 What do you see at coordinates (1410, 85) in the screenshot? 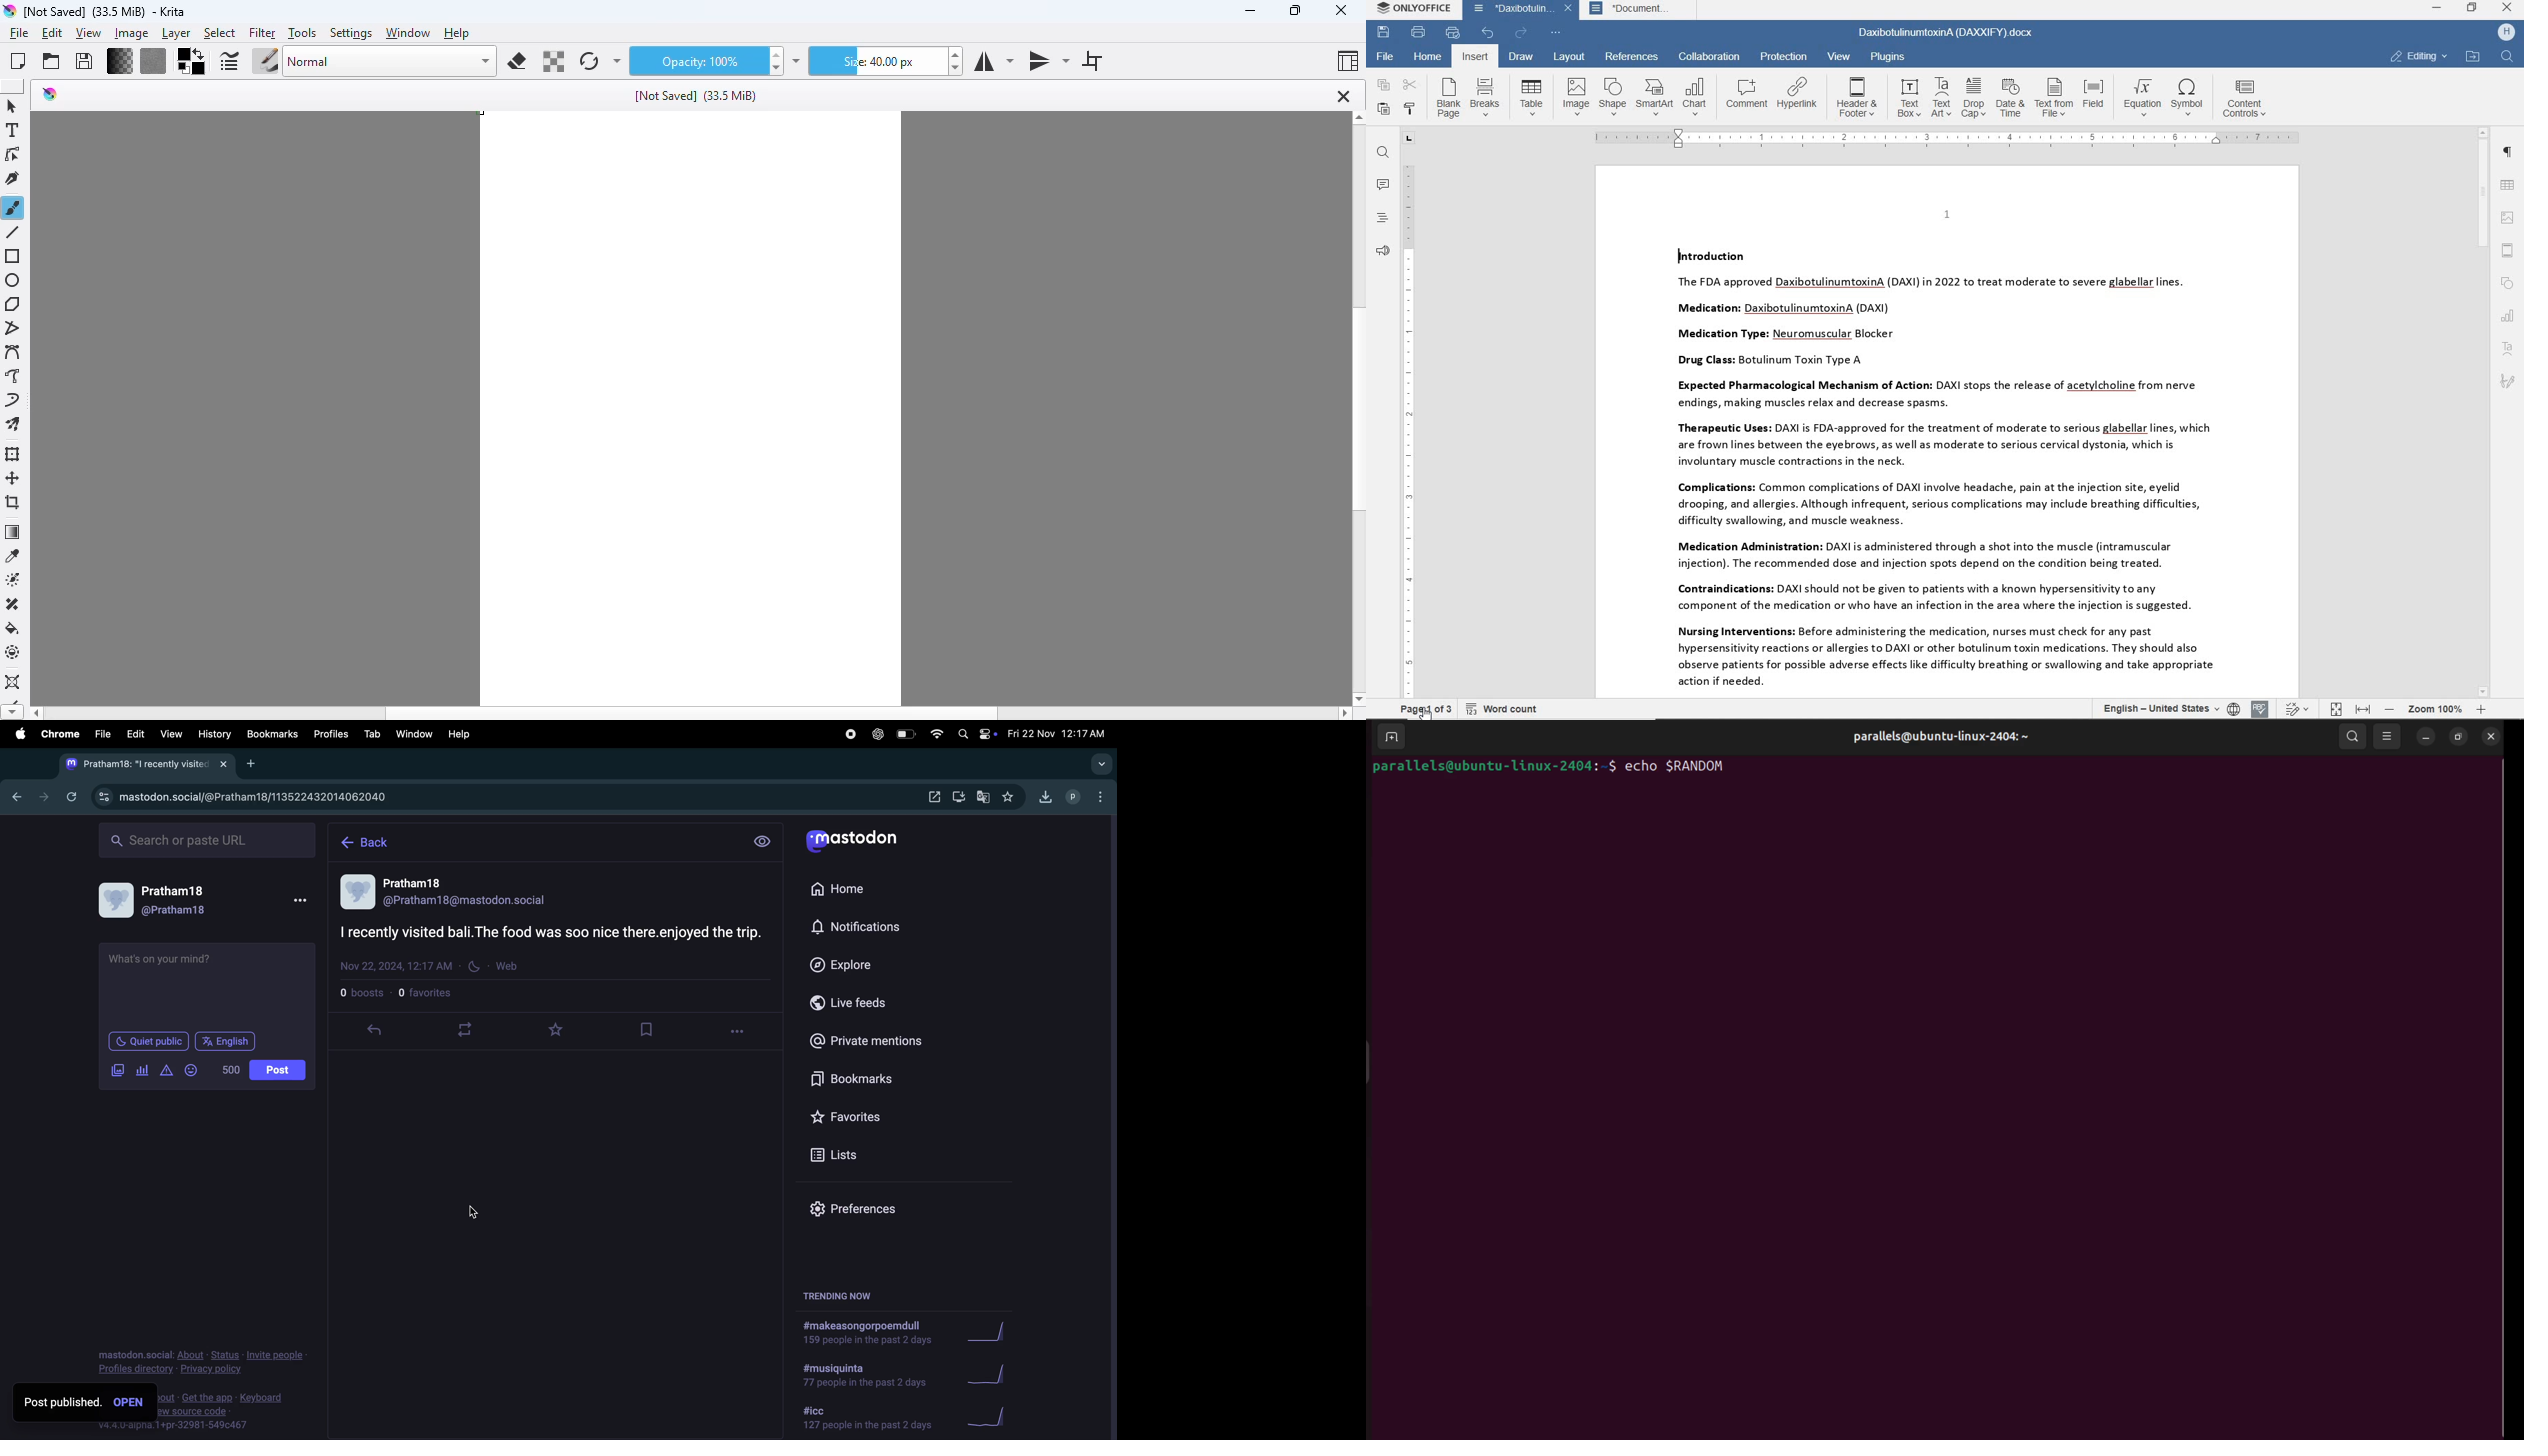
I see `cut` at bounding box center [1410, 85].